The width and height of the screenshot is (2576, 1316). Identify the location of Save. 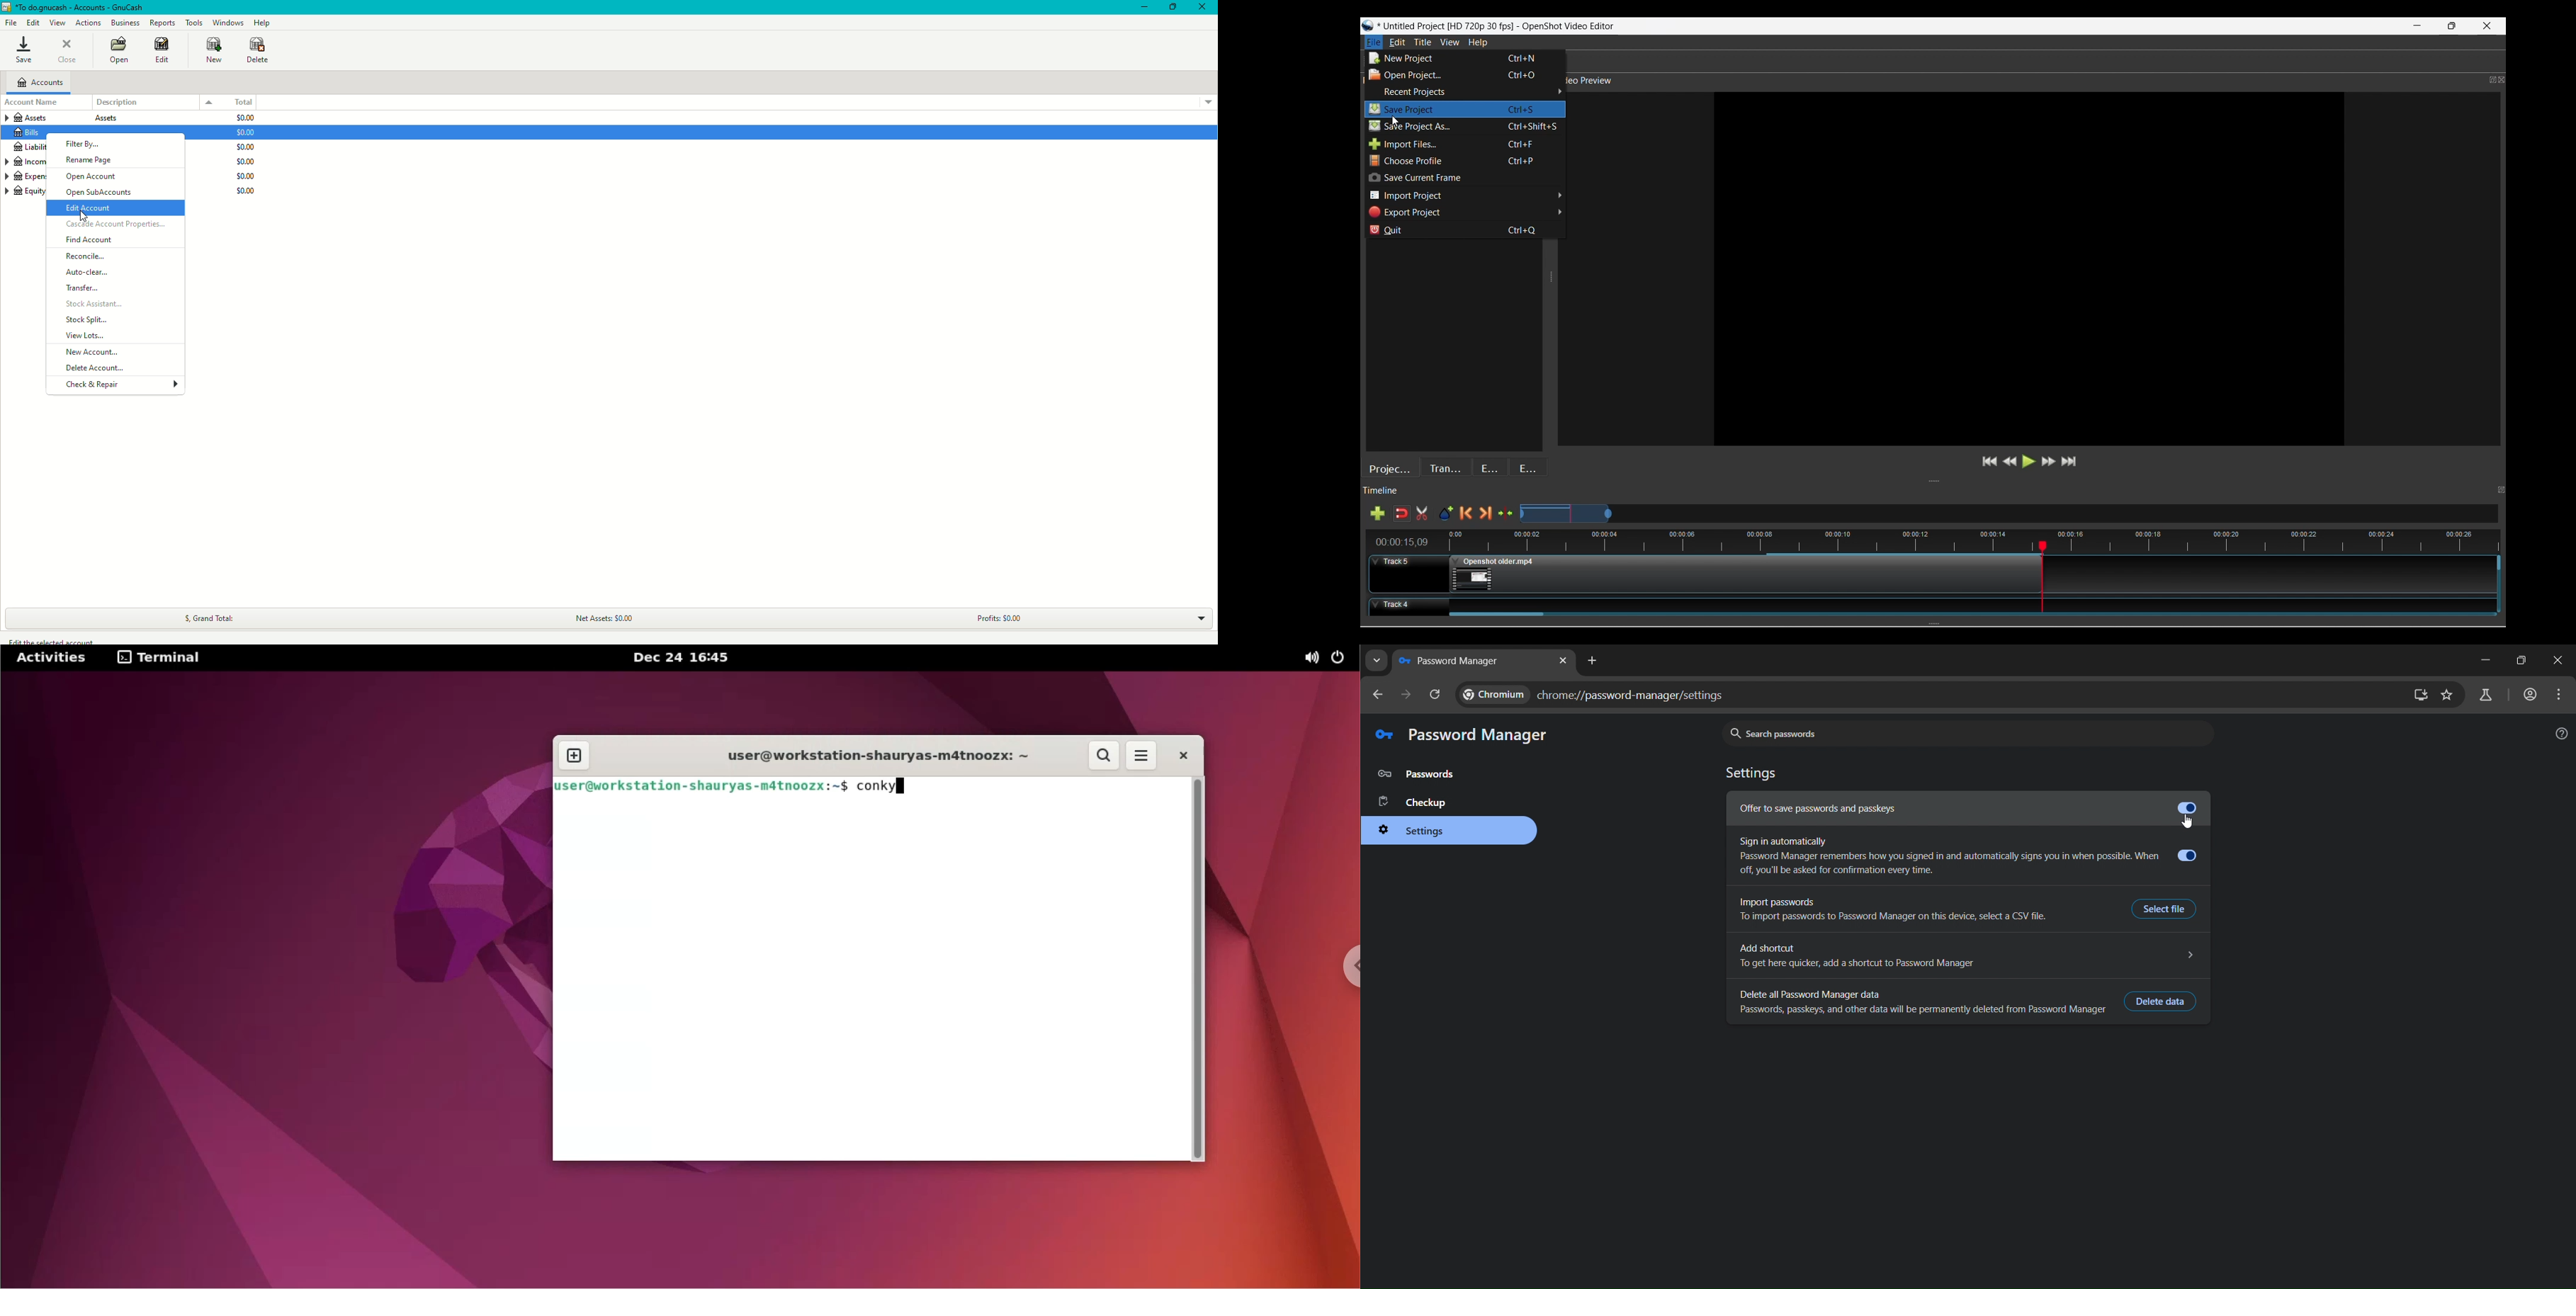
(23, 52).